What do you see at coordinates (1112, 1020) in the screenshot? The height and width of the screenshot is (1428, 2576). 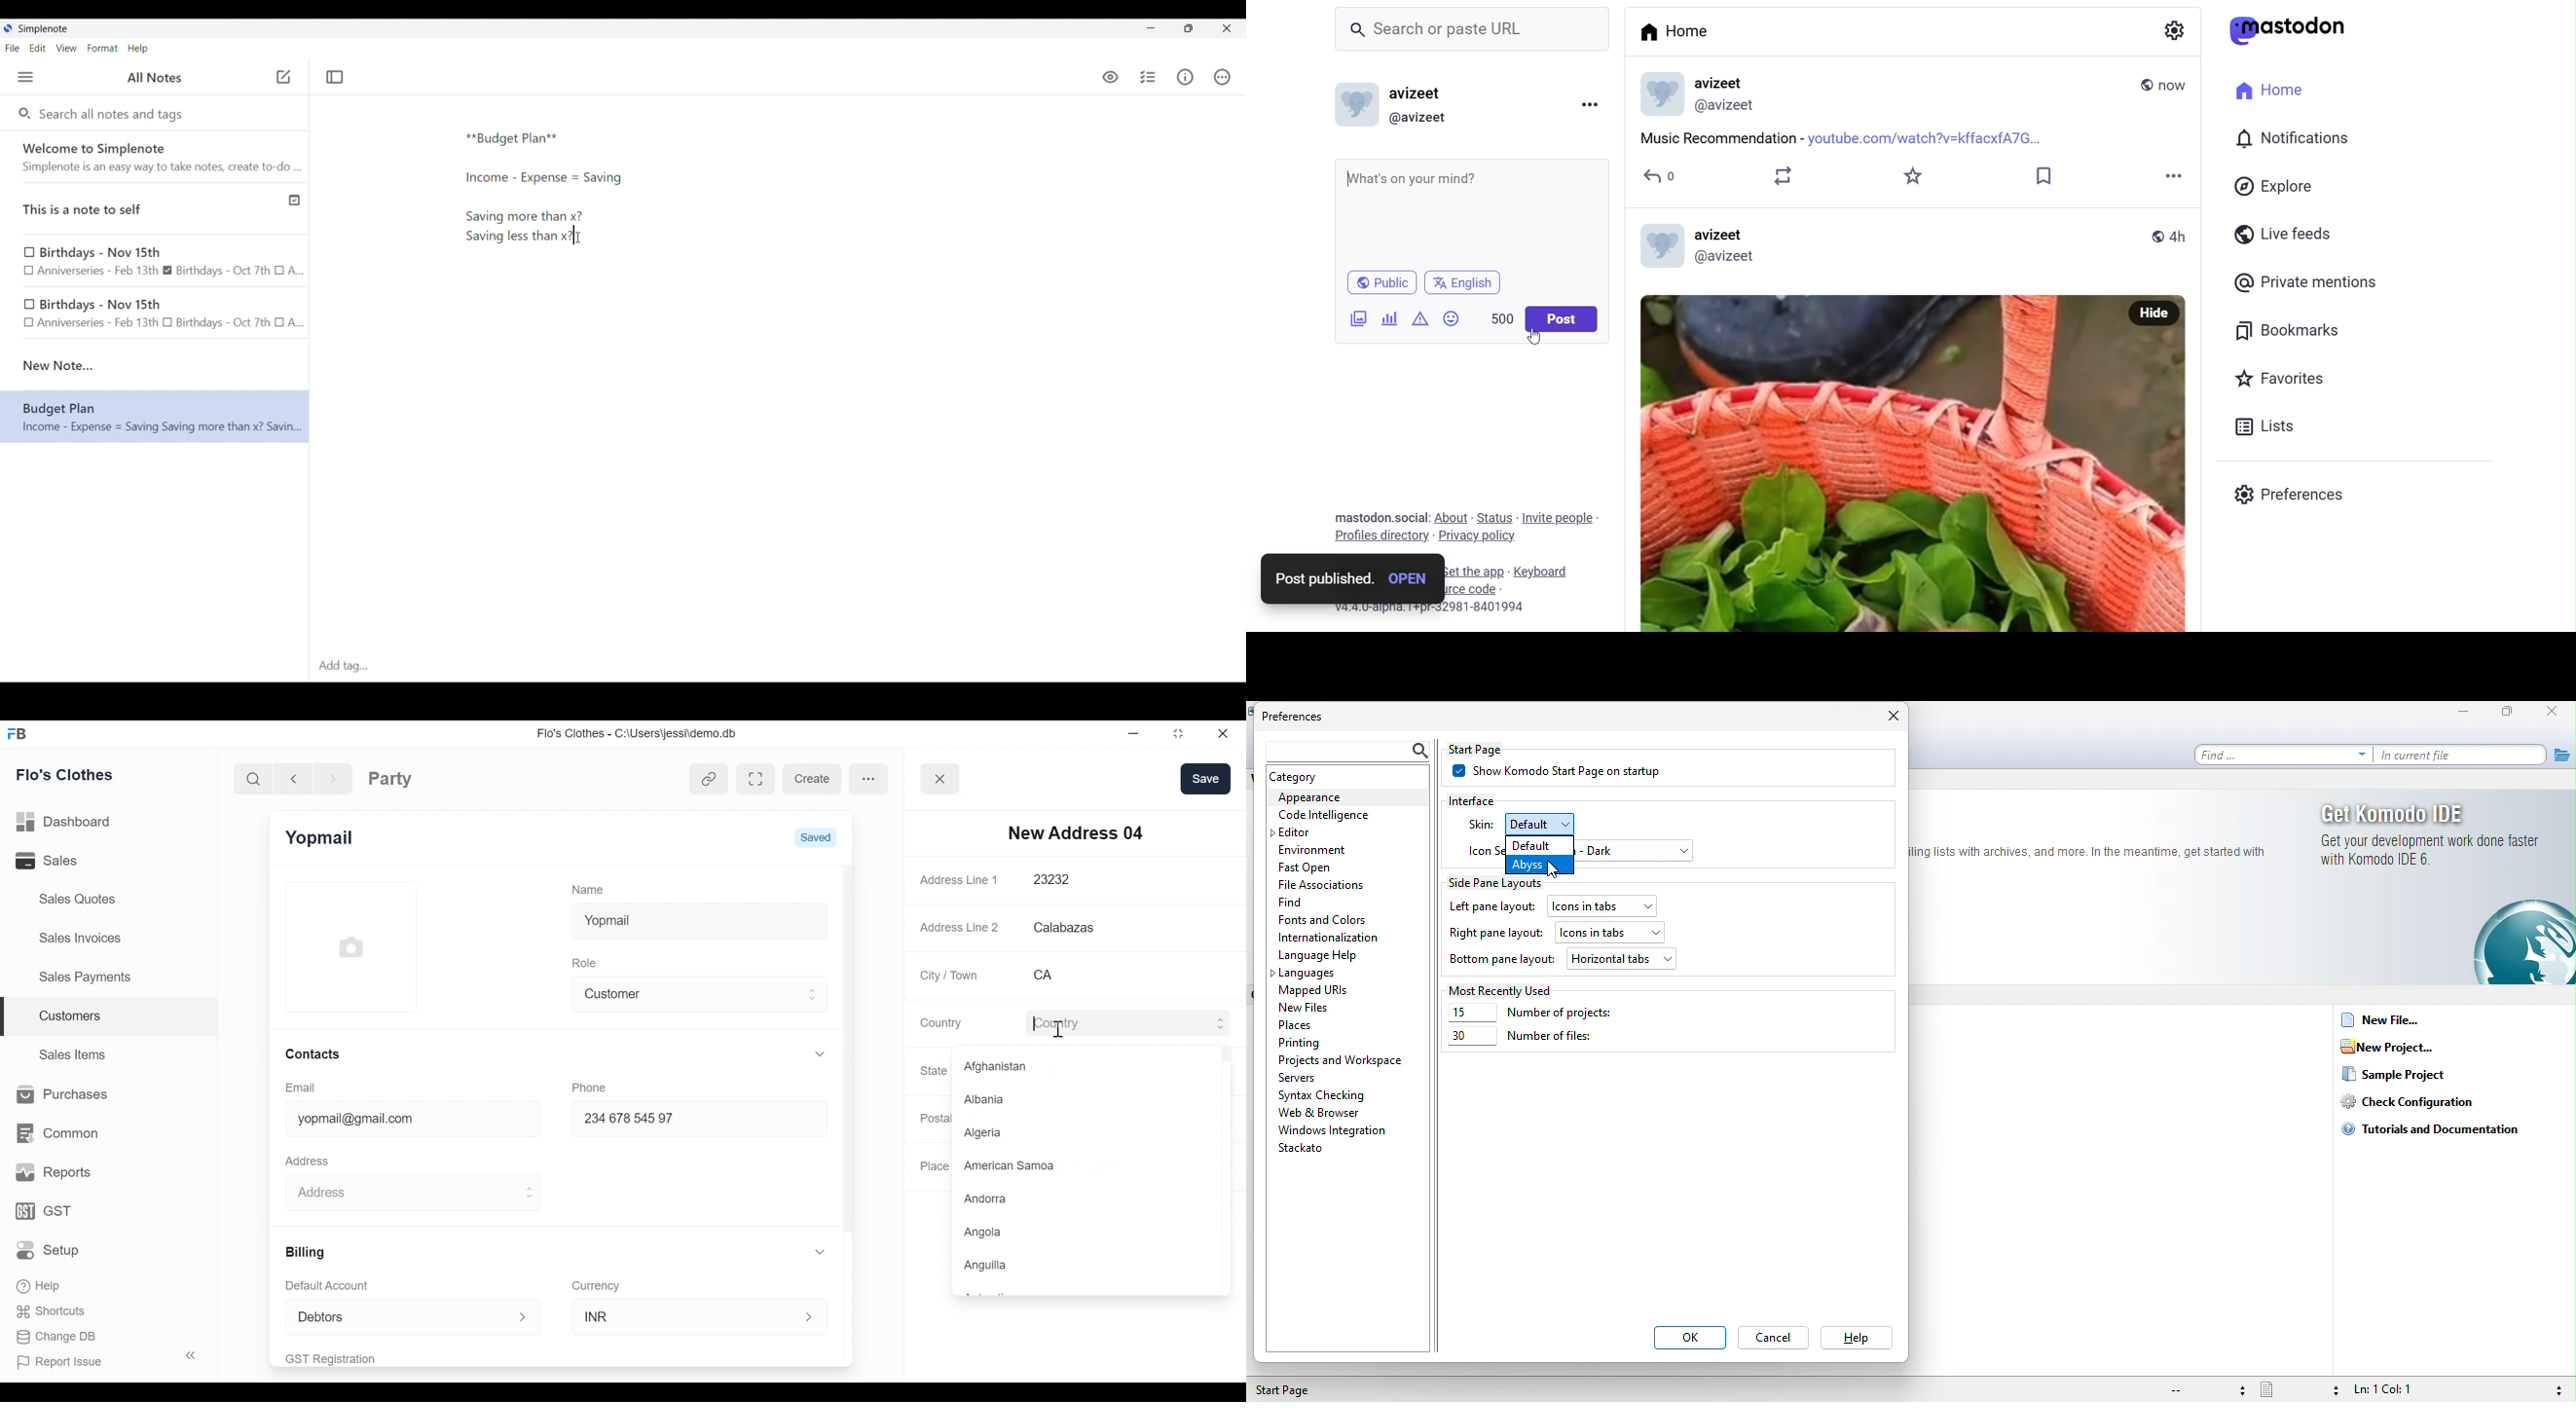 I see `Country` at bounding box center [1112, 1020].